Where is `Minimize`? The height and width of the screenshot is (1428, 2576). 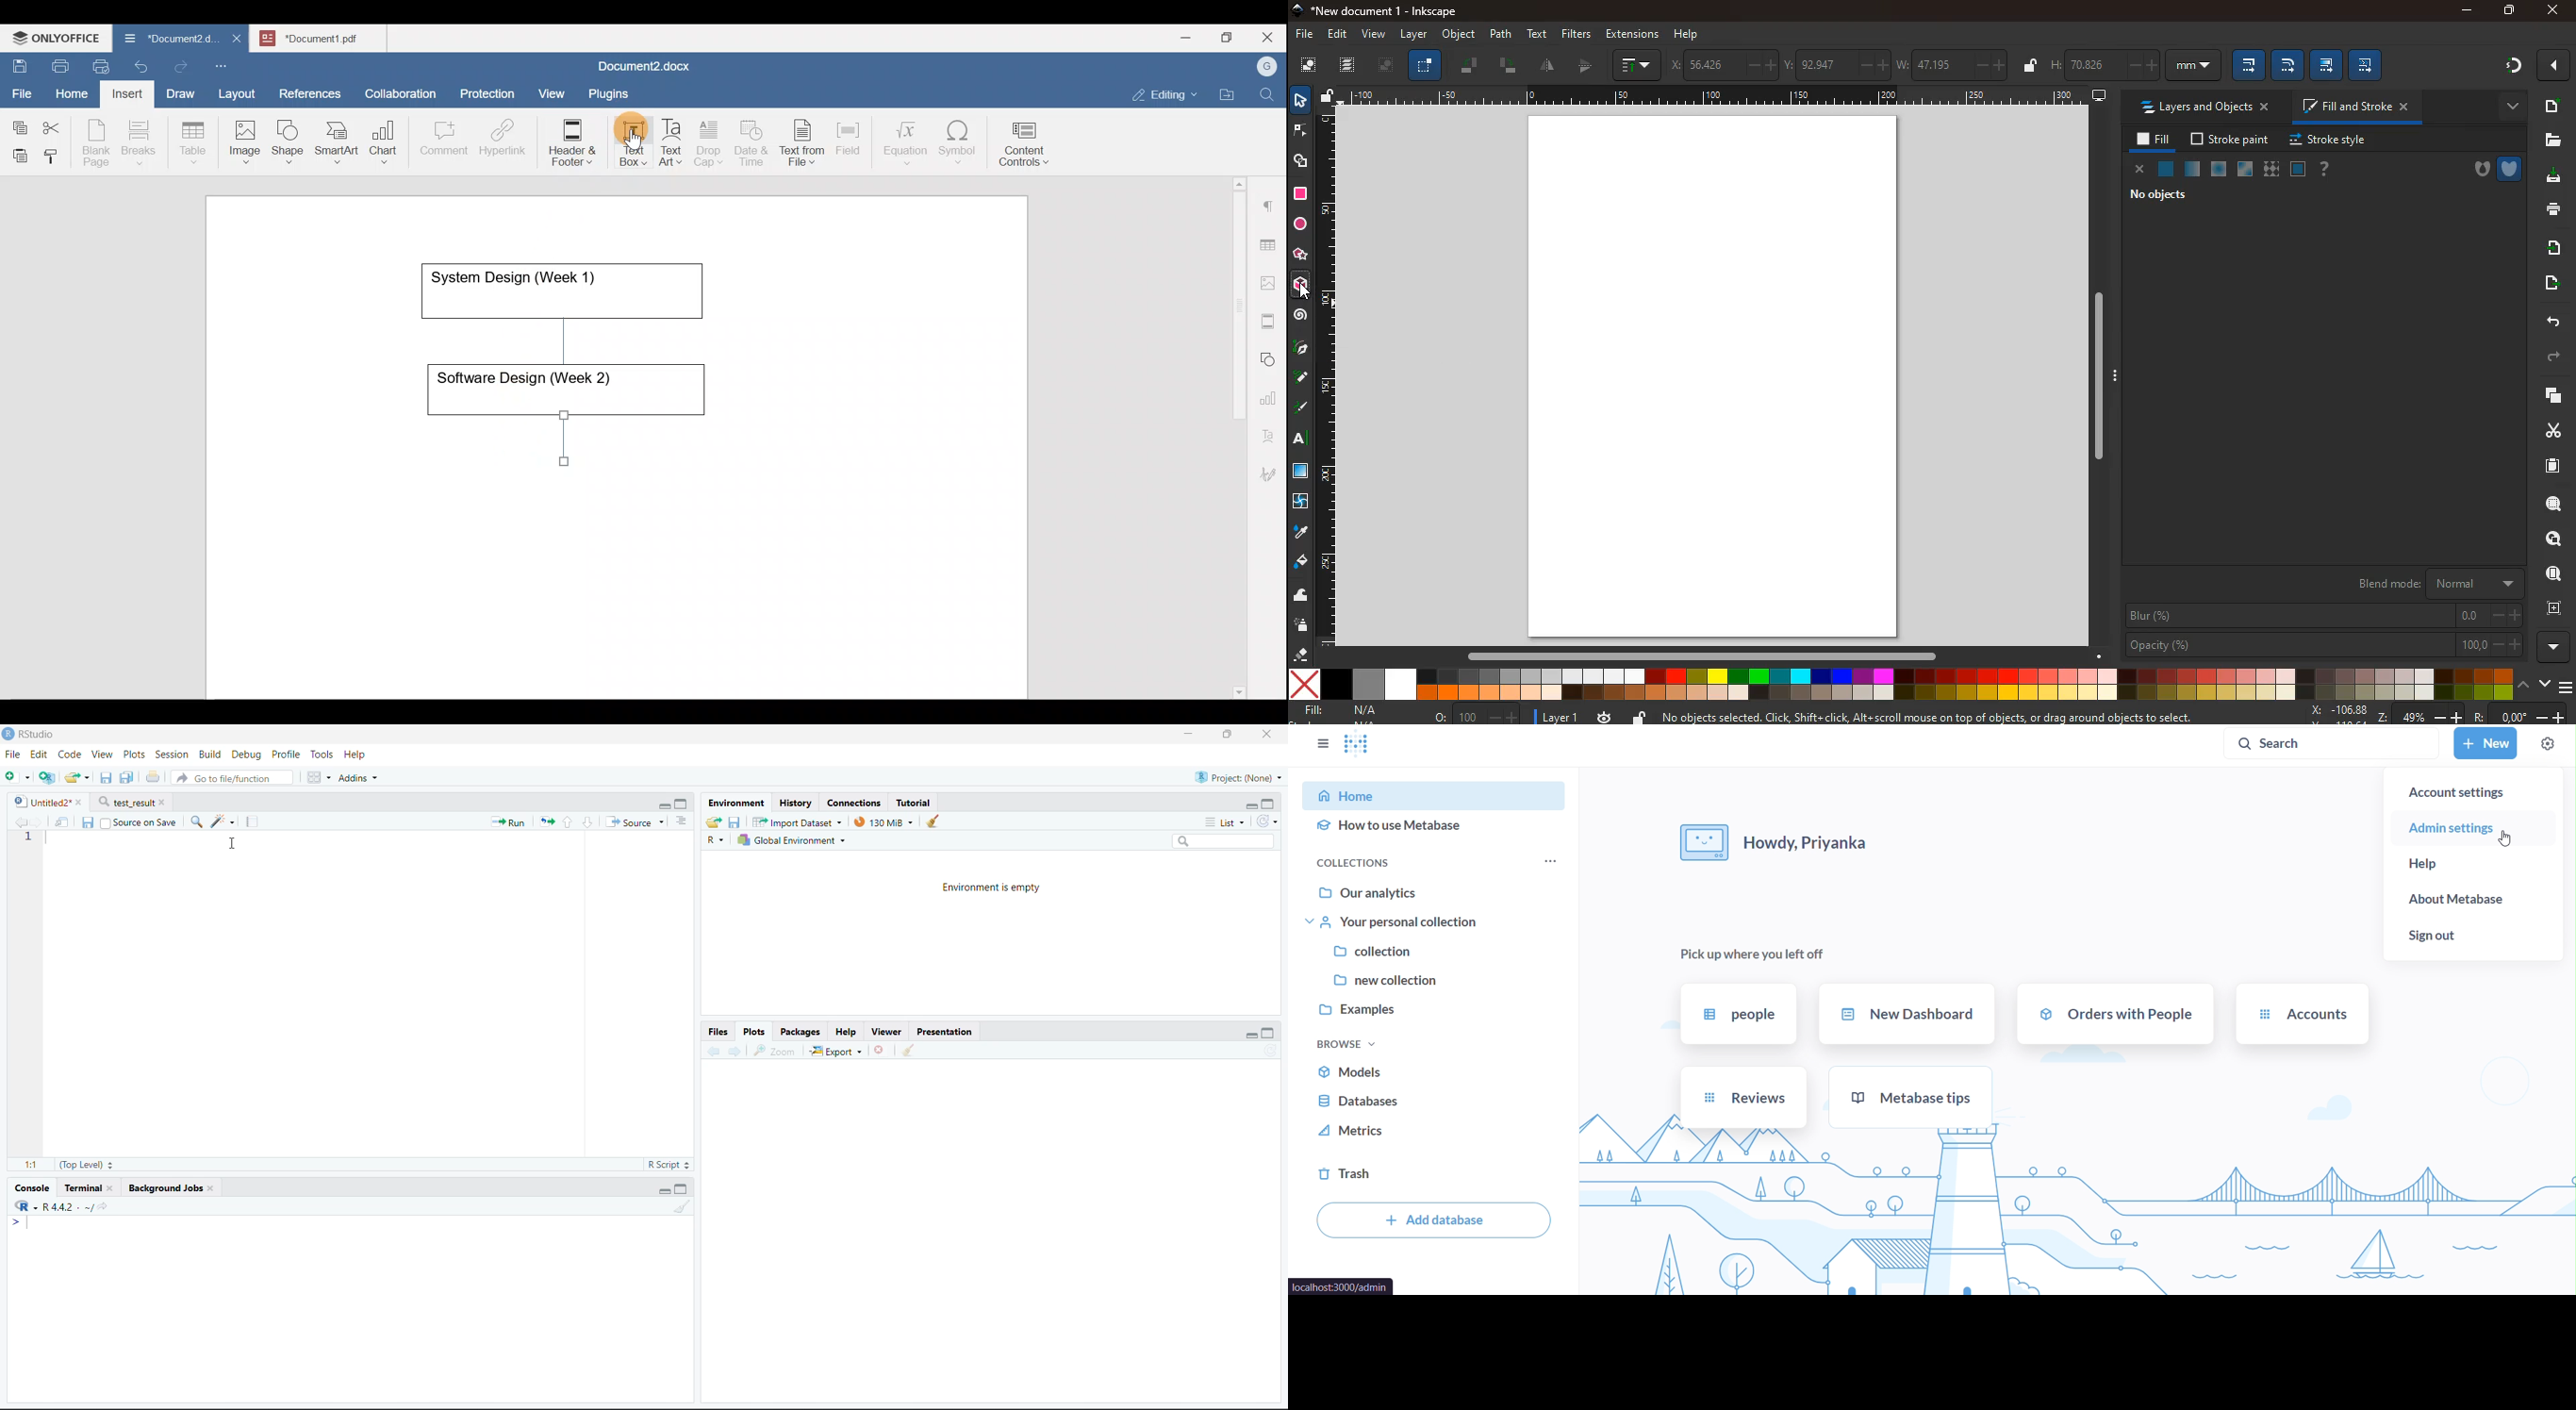
Minimize is located at coordinates (1243, 804).